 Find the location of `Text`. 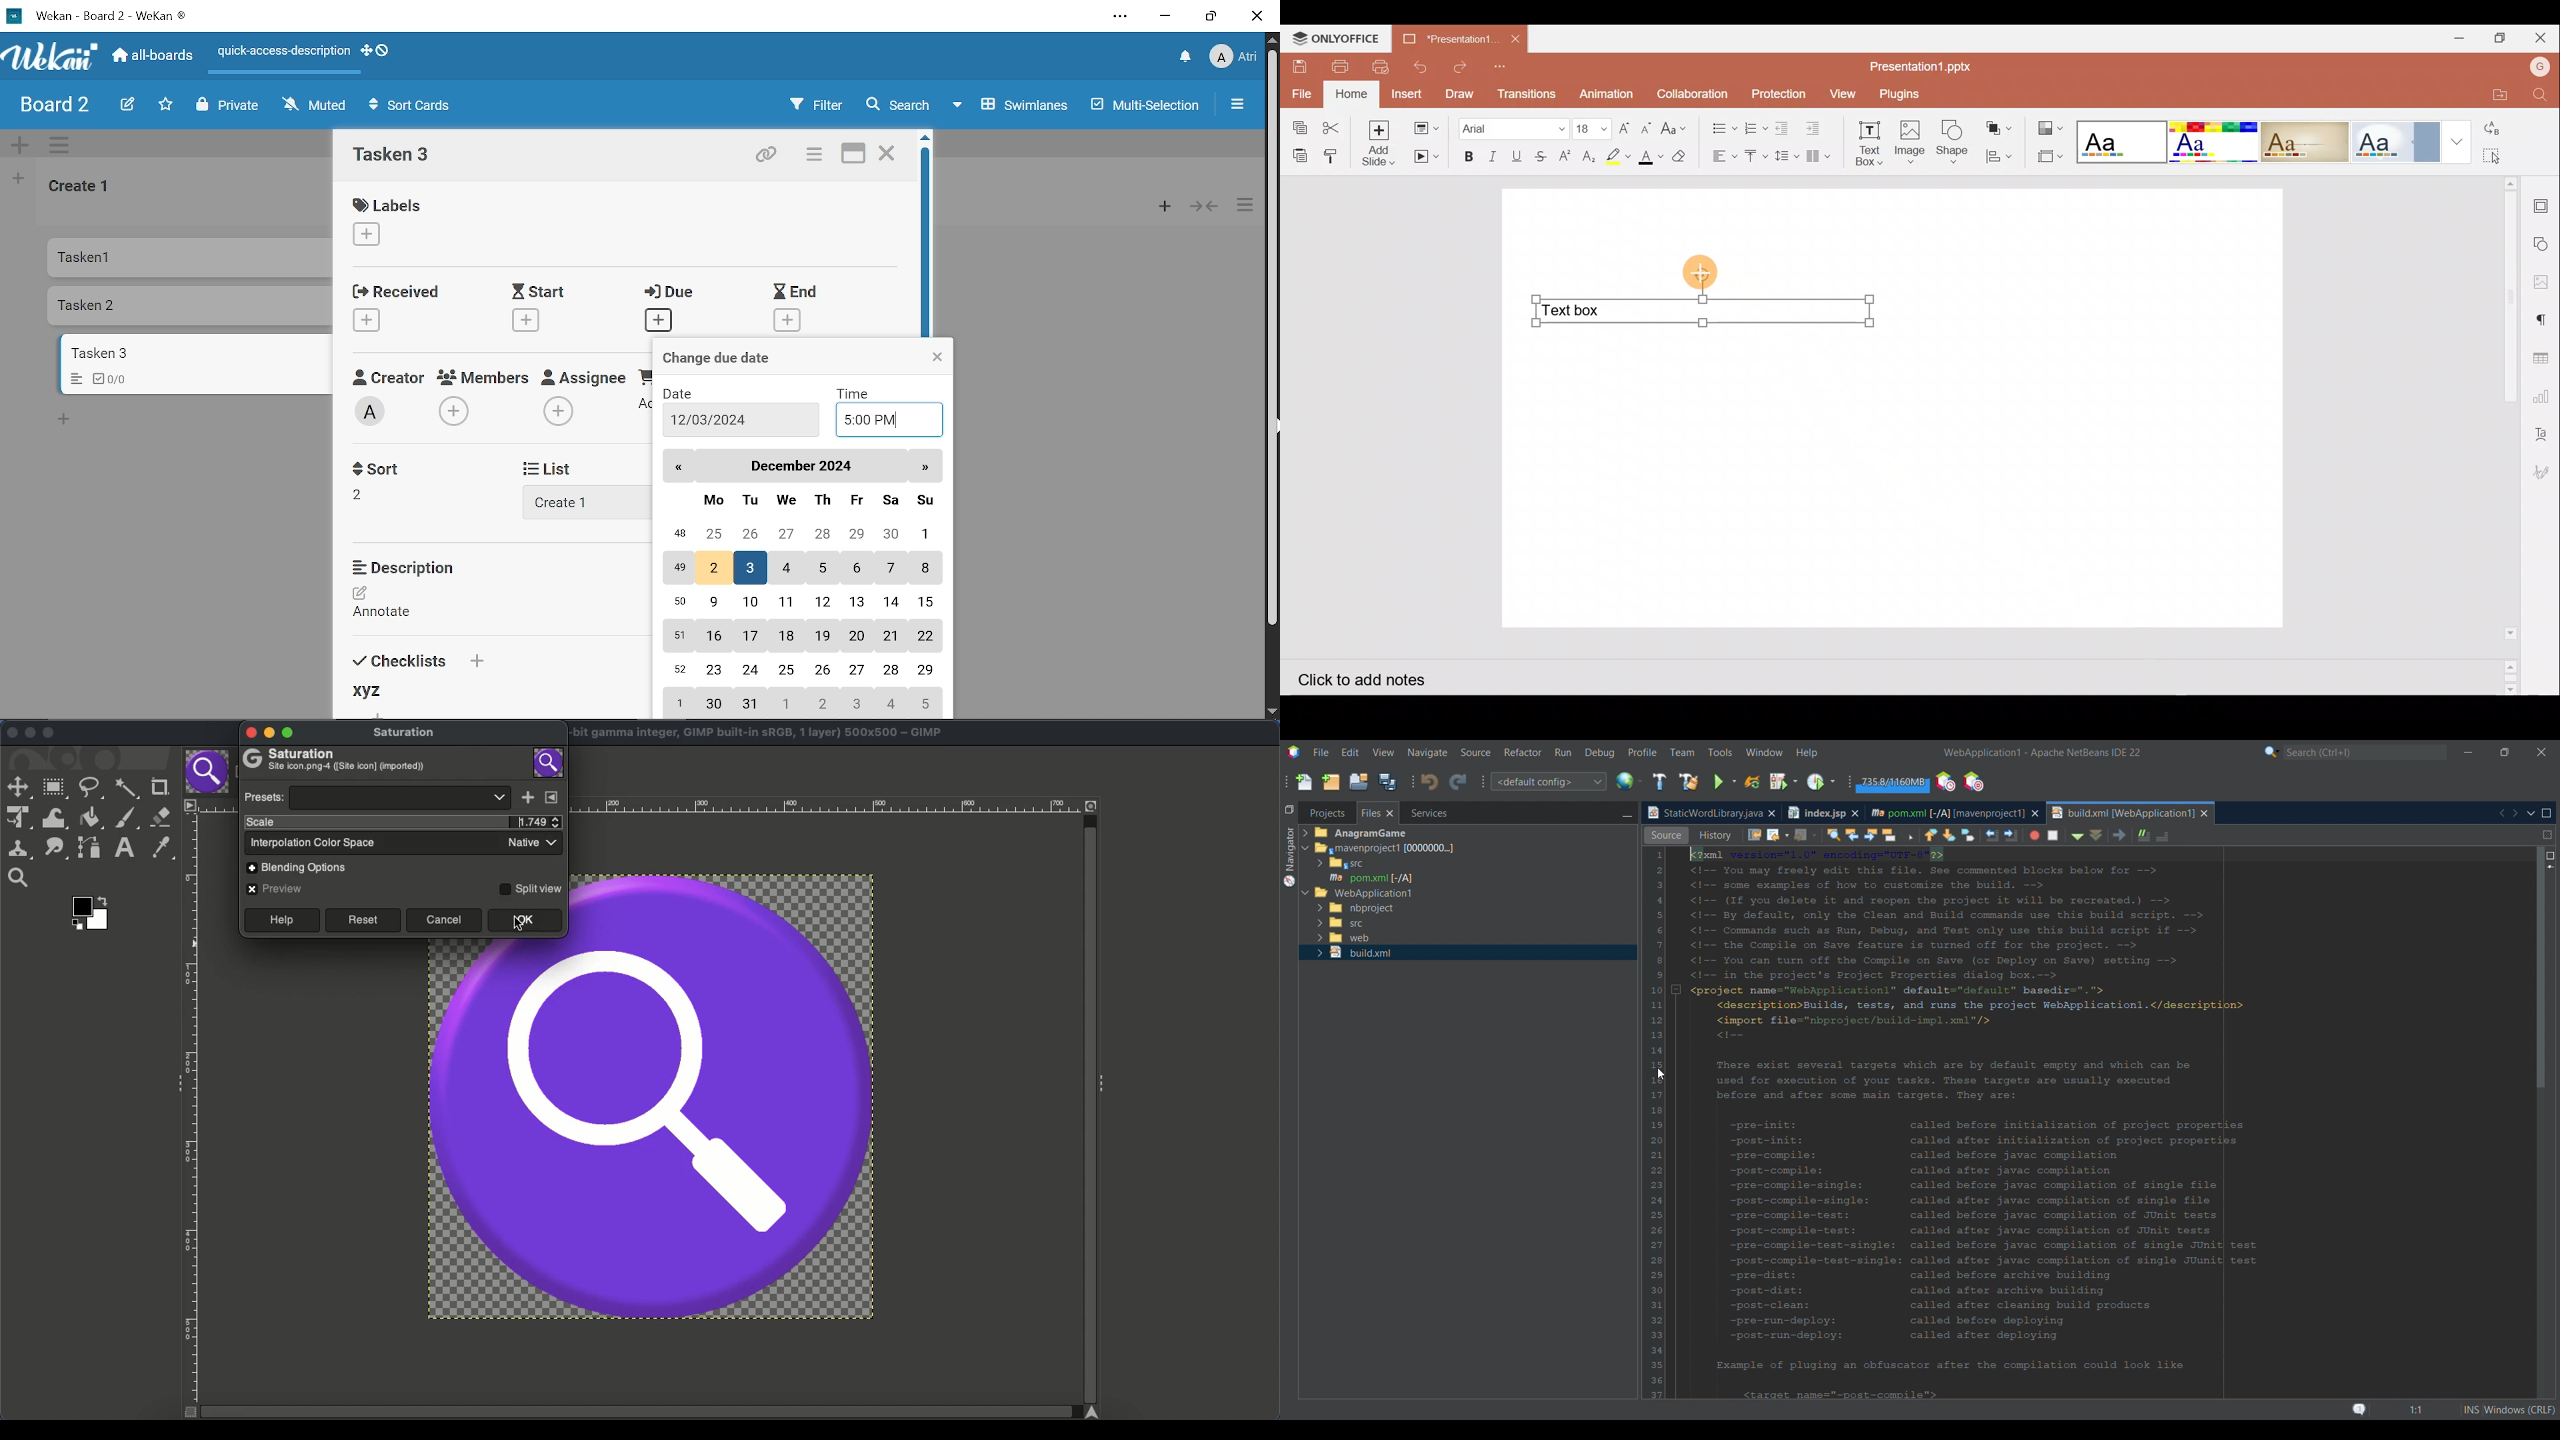

Text is located at coordinates (124, 848).